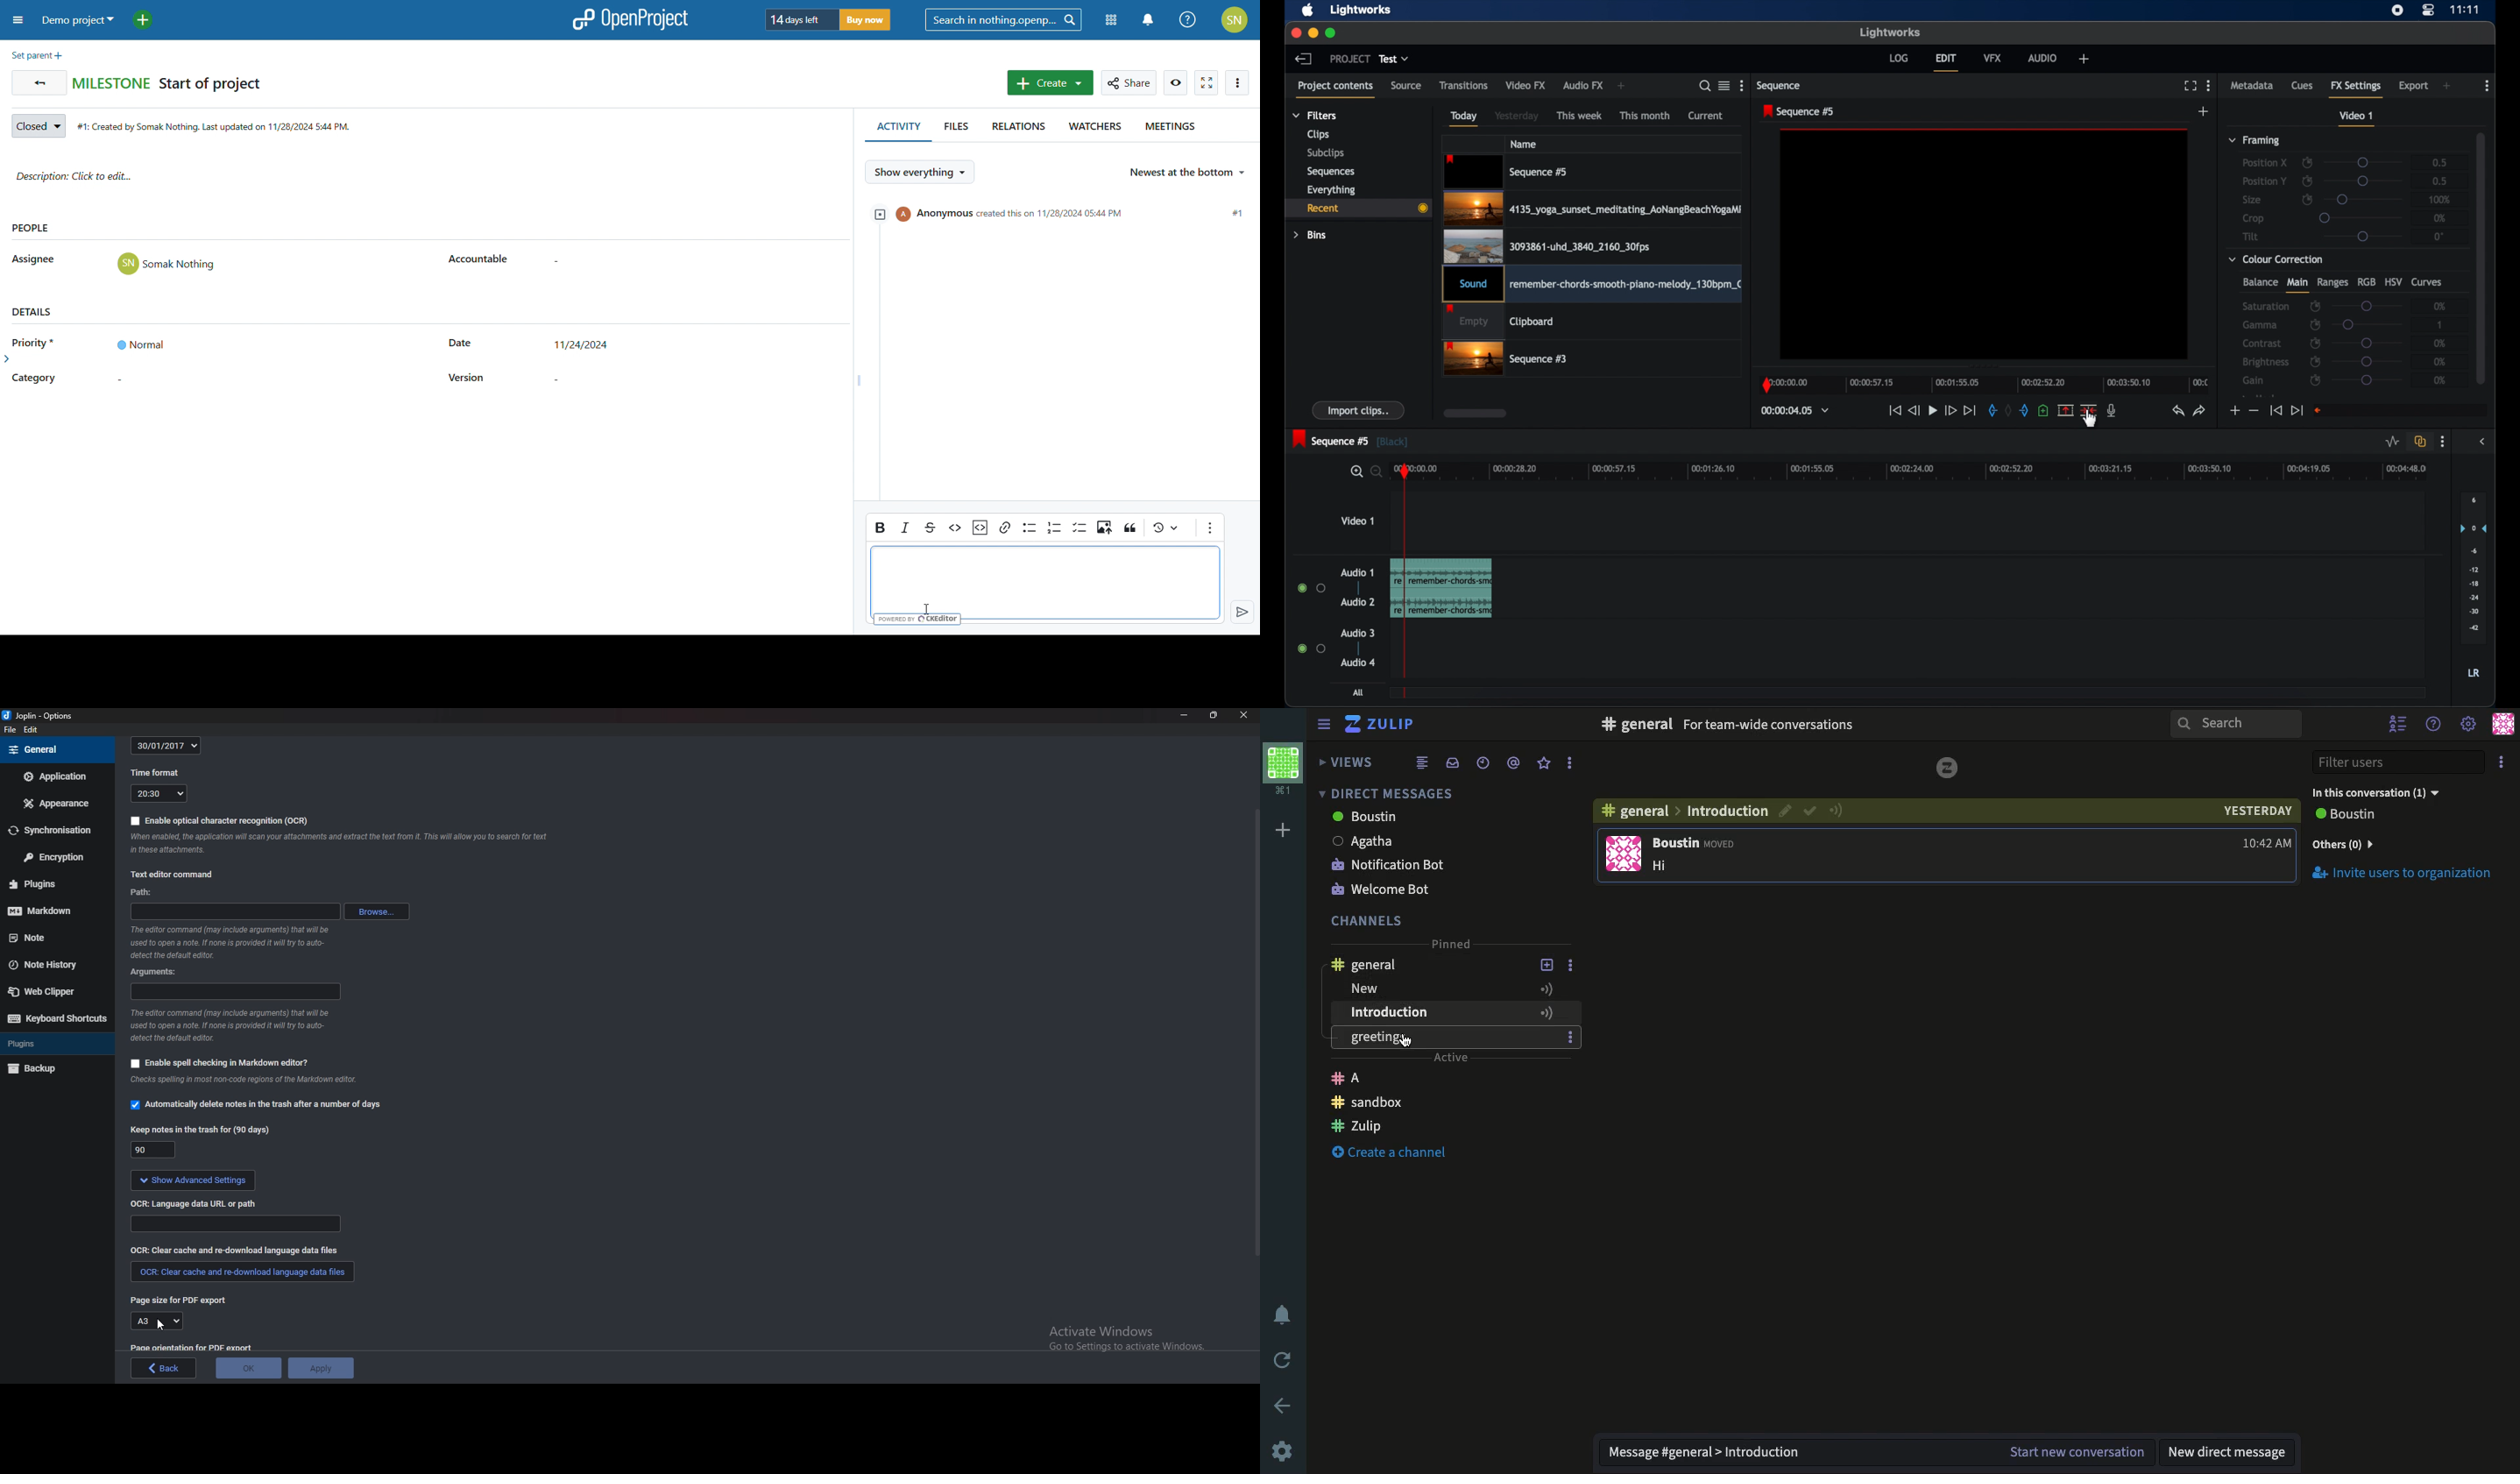  Describe the element at coordinates (179, 1300) in the screenshot. I see `page size for P D F export` at that location.